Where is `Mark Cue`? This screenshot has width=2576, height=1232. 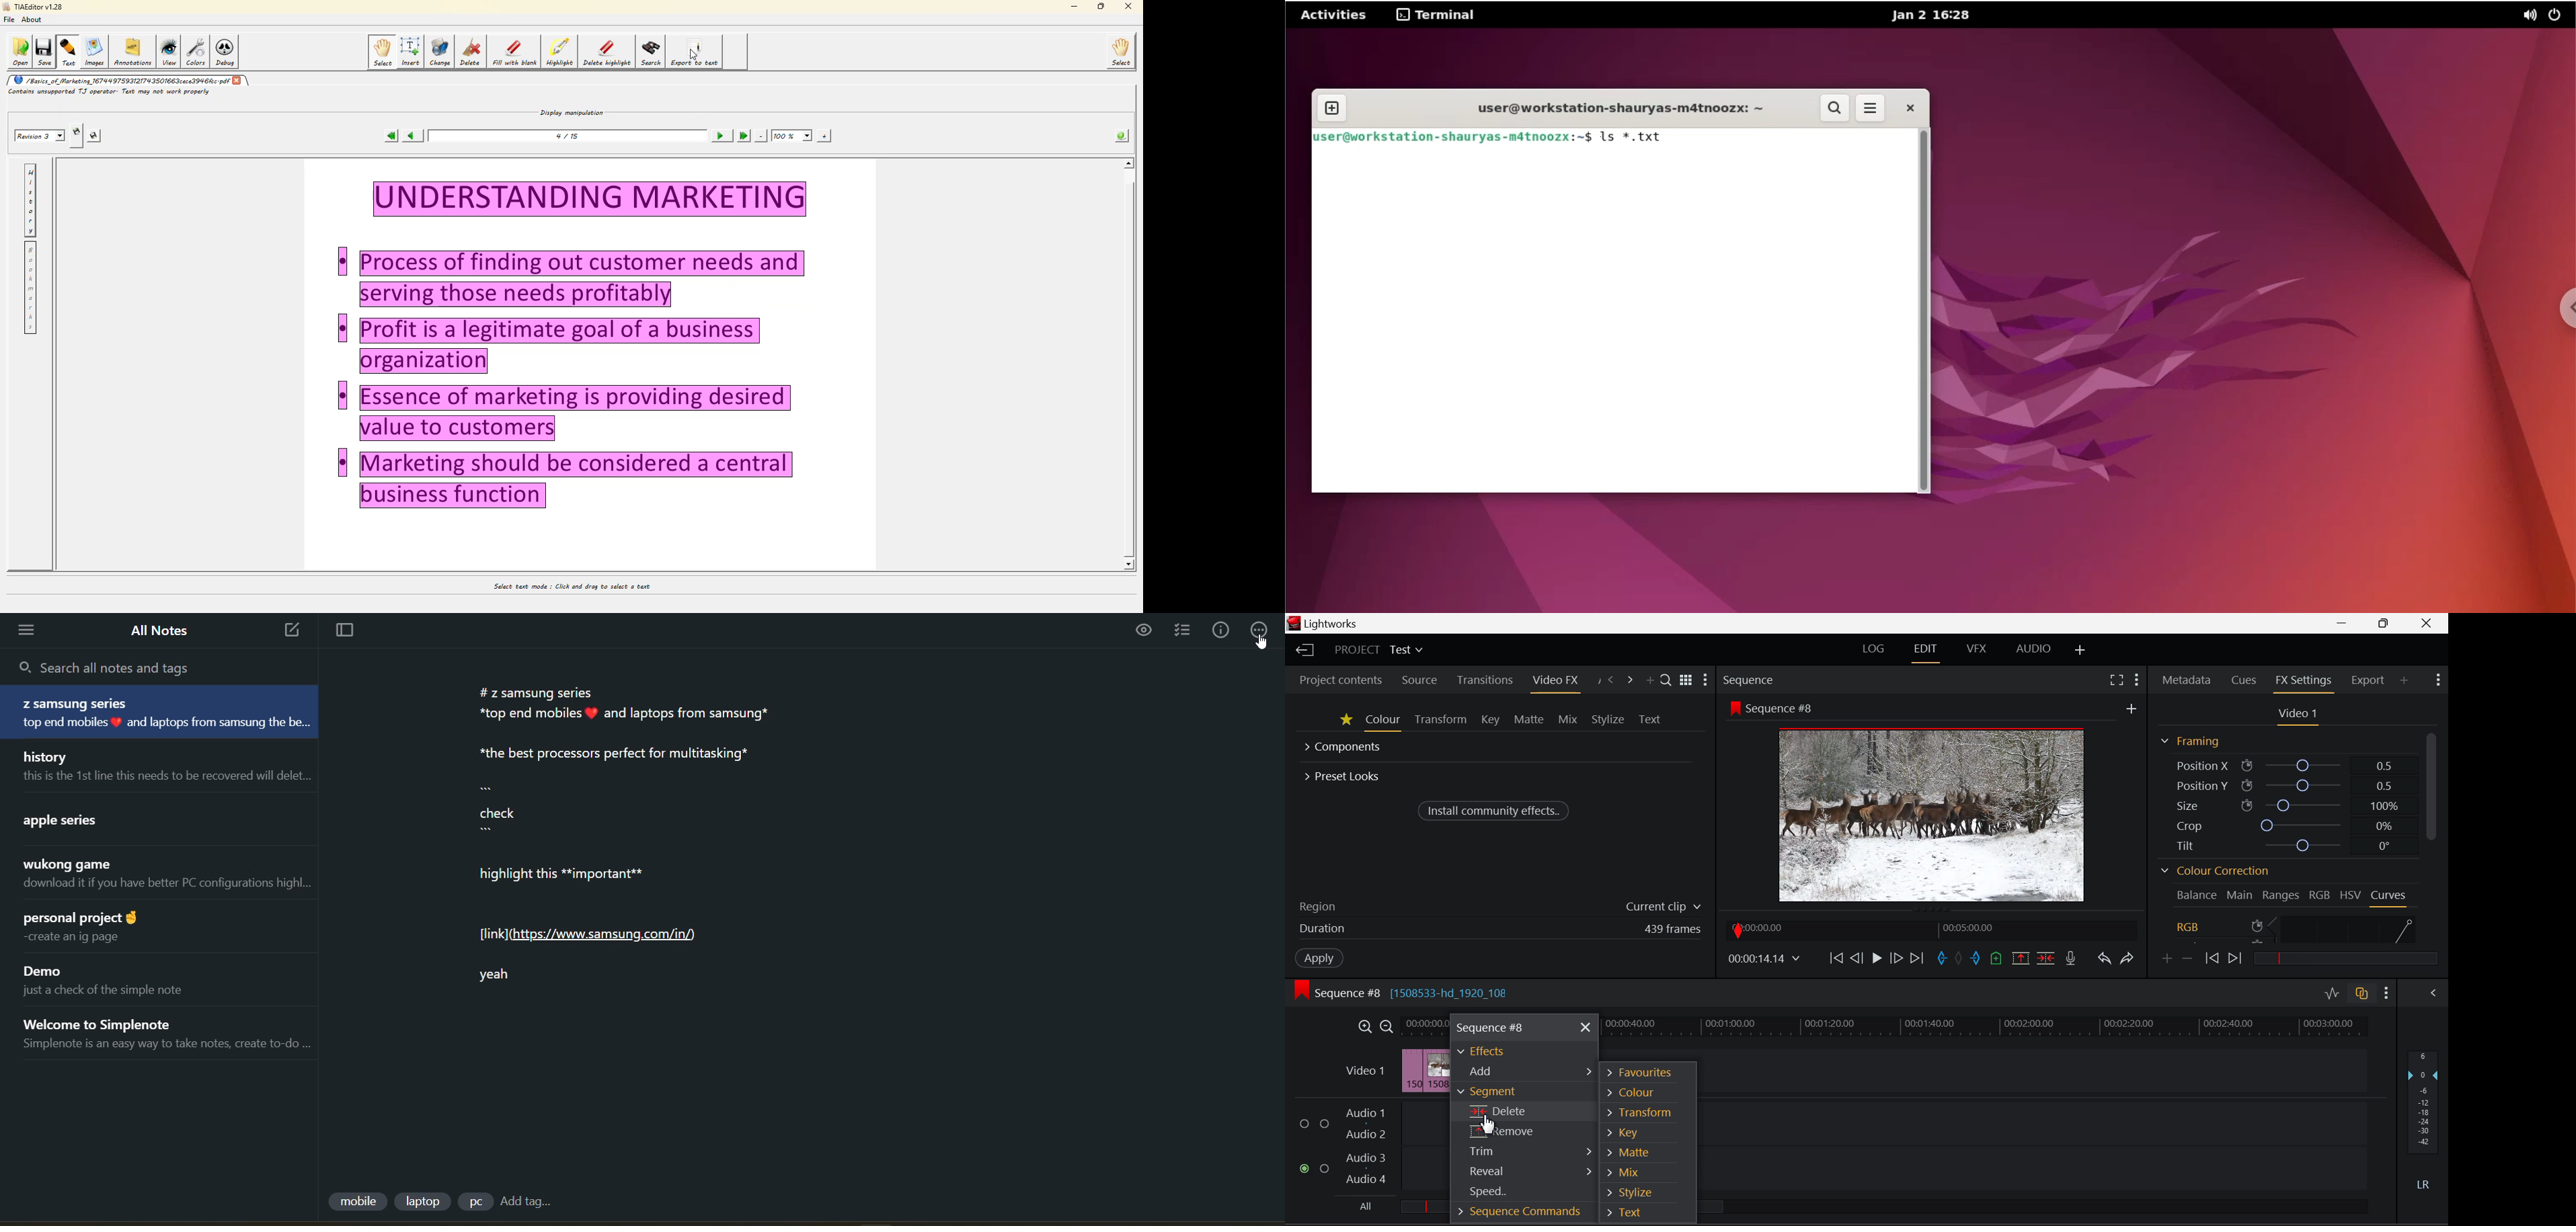 Mark Cue is located at coordinates (1995, 960).